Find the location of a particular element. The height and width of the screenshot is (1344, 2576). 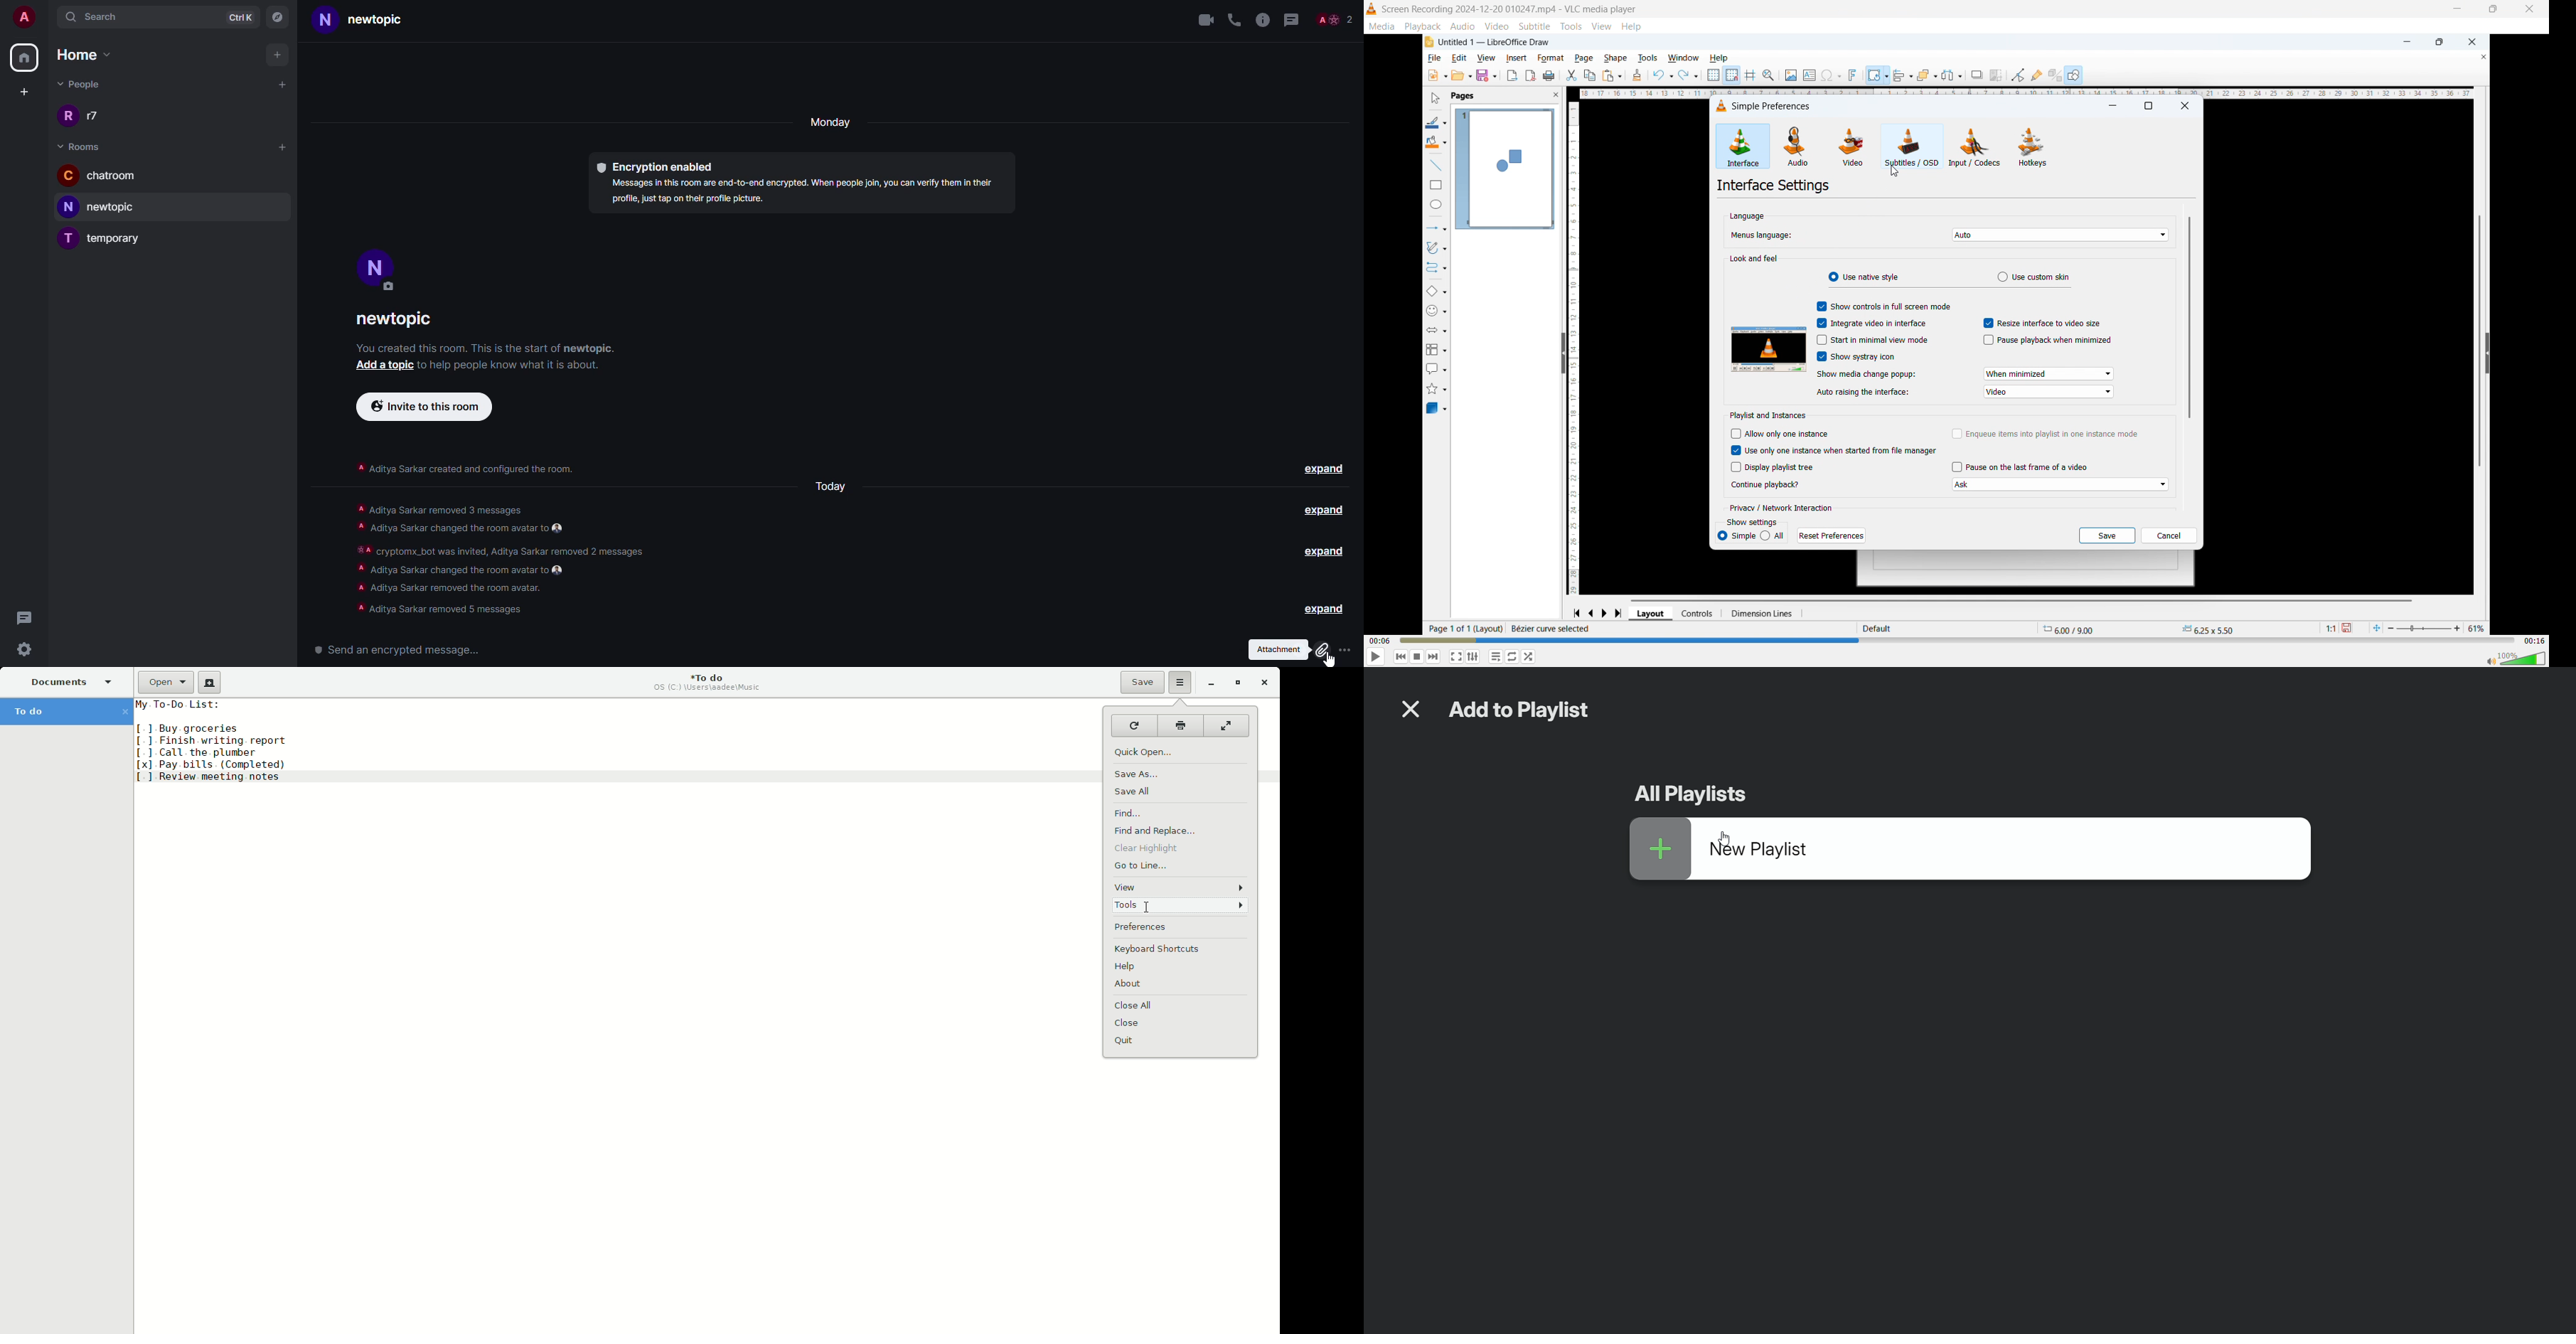

Reset preferences is located at coordinates (1832, 535).